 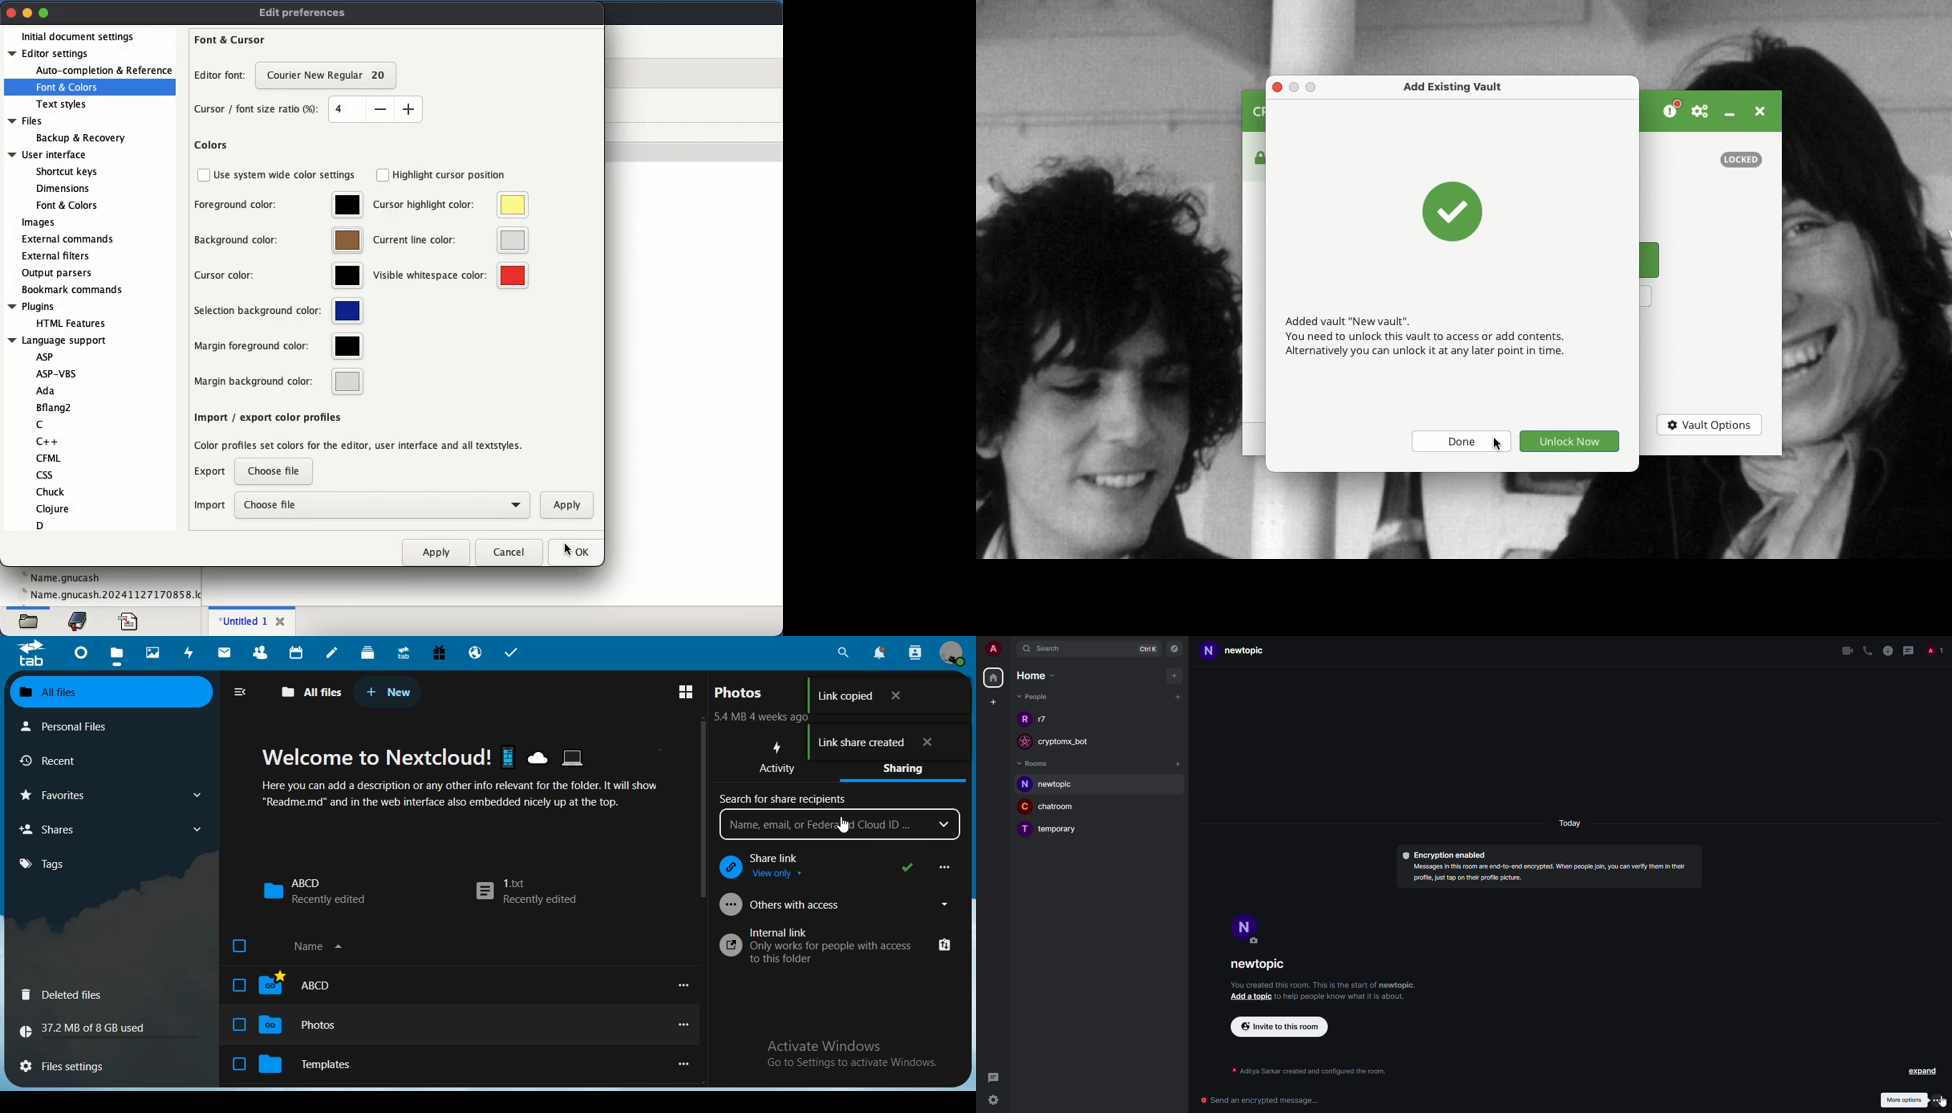 I want to click on ctrlK, so click(x=1147, y=650).